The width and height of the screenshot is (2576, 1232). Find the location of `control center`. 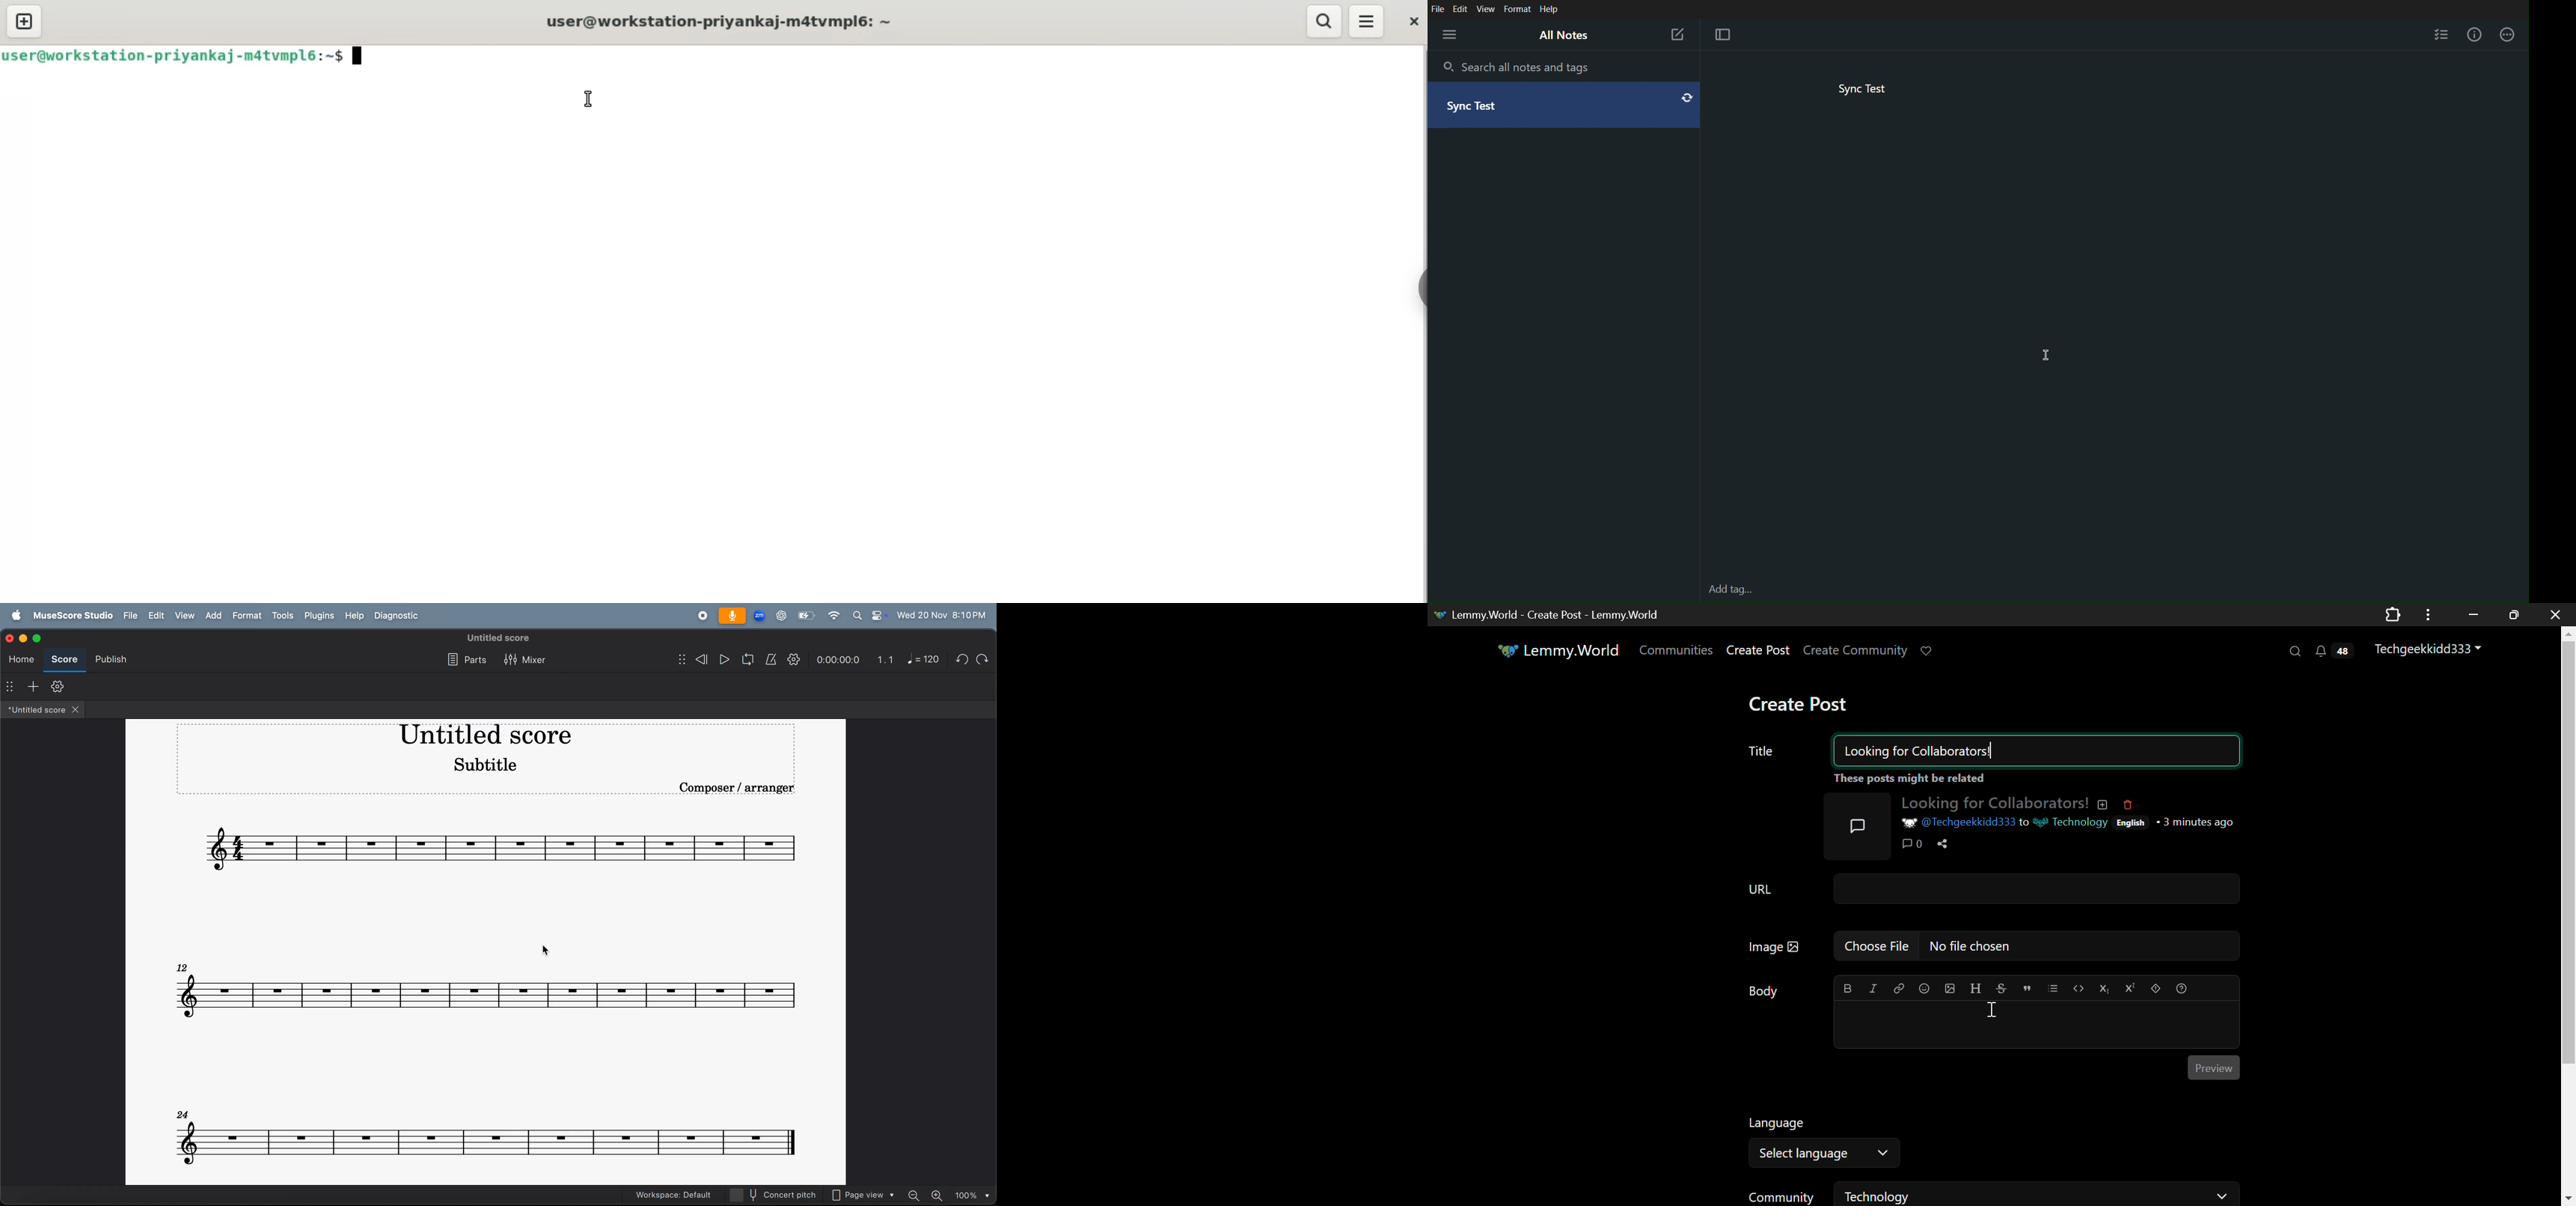

control center is located at coordinates (878, 614).